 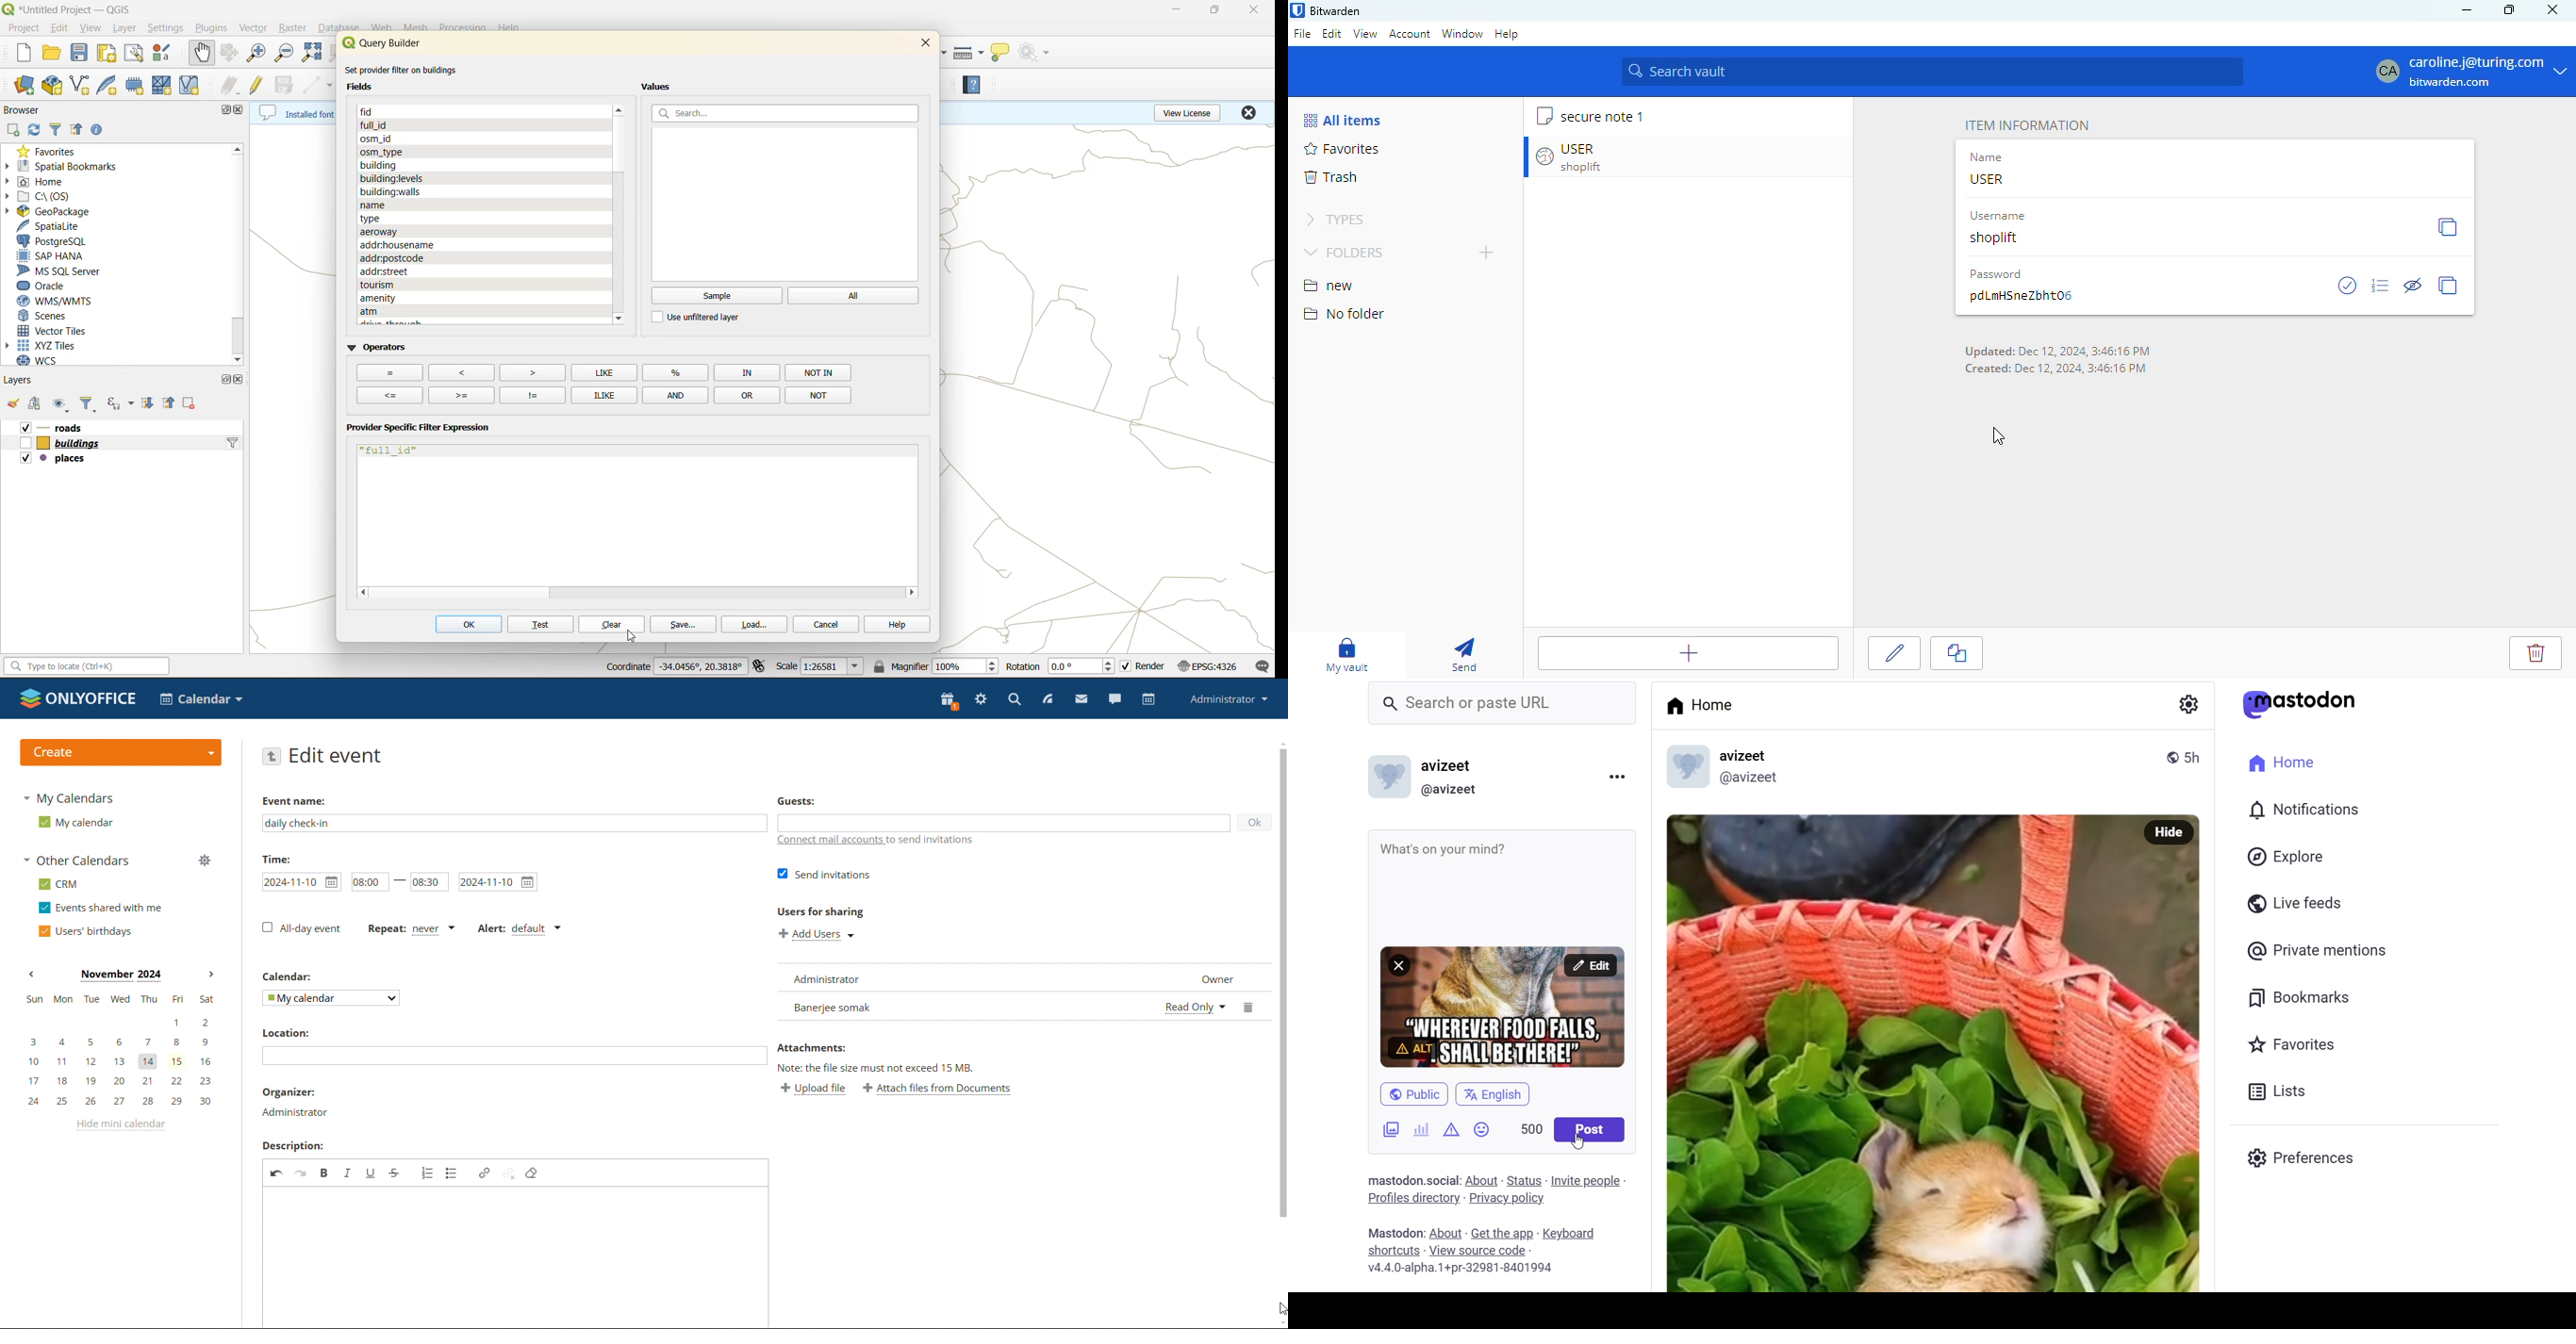 What do you see at coordinates (969, 51) in the screenshot?
I see `measure line` at bounding box center [969, 51].